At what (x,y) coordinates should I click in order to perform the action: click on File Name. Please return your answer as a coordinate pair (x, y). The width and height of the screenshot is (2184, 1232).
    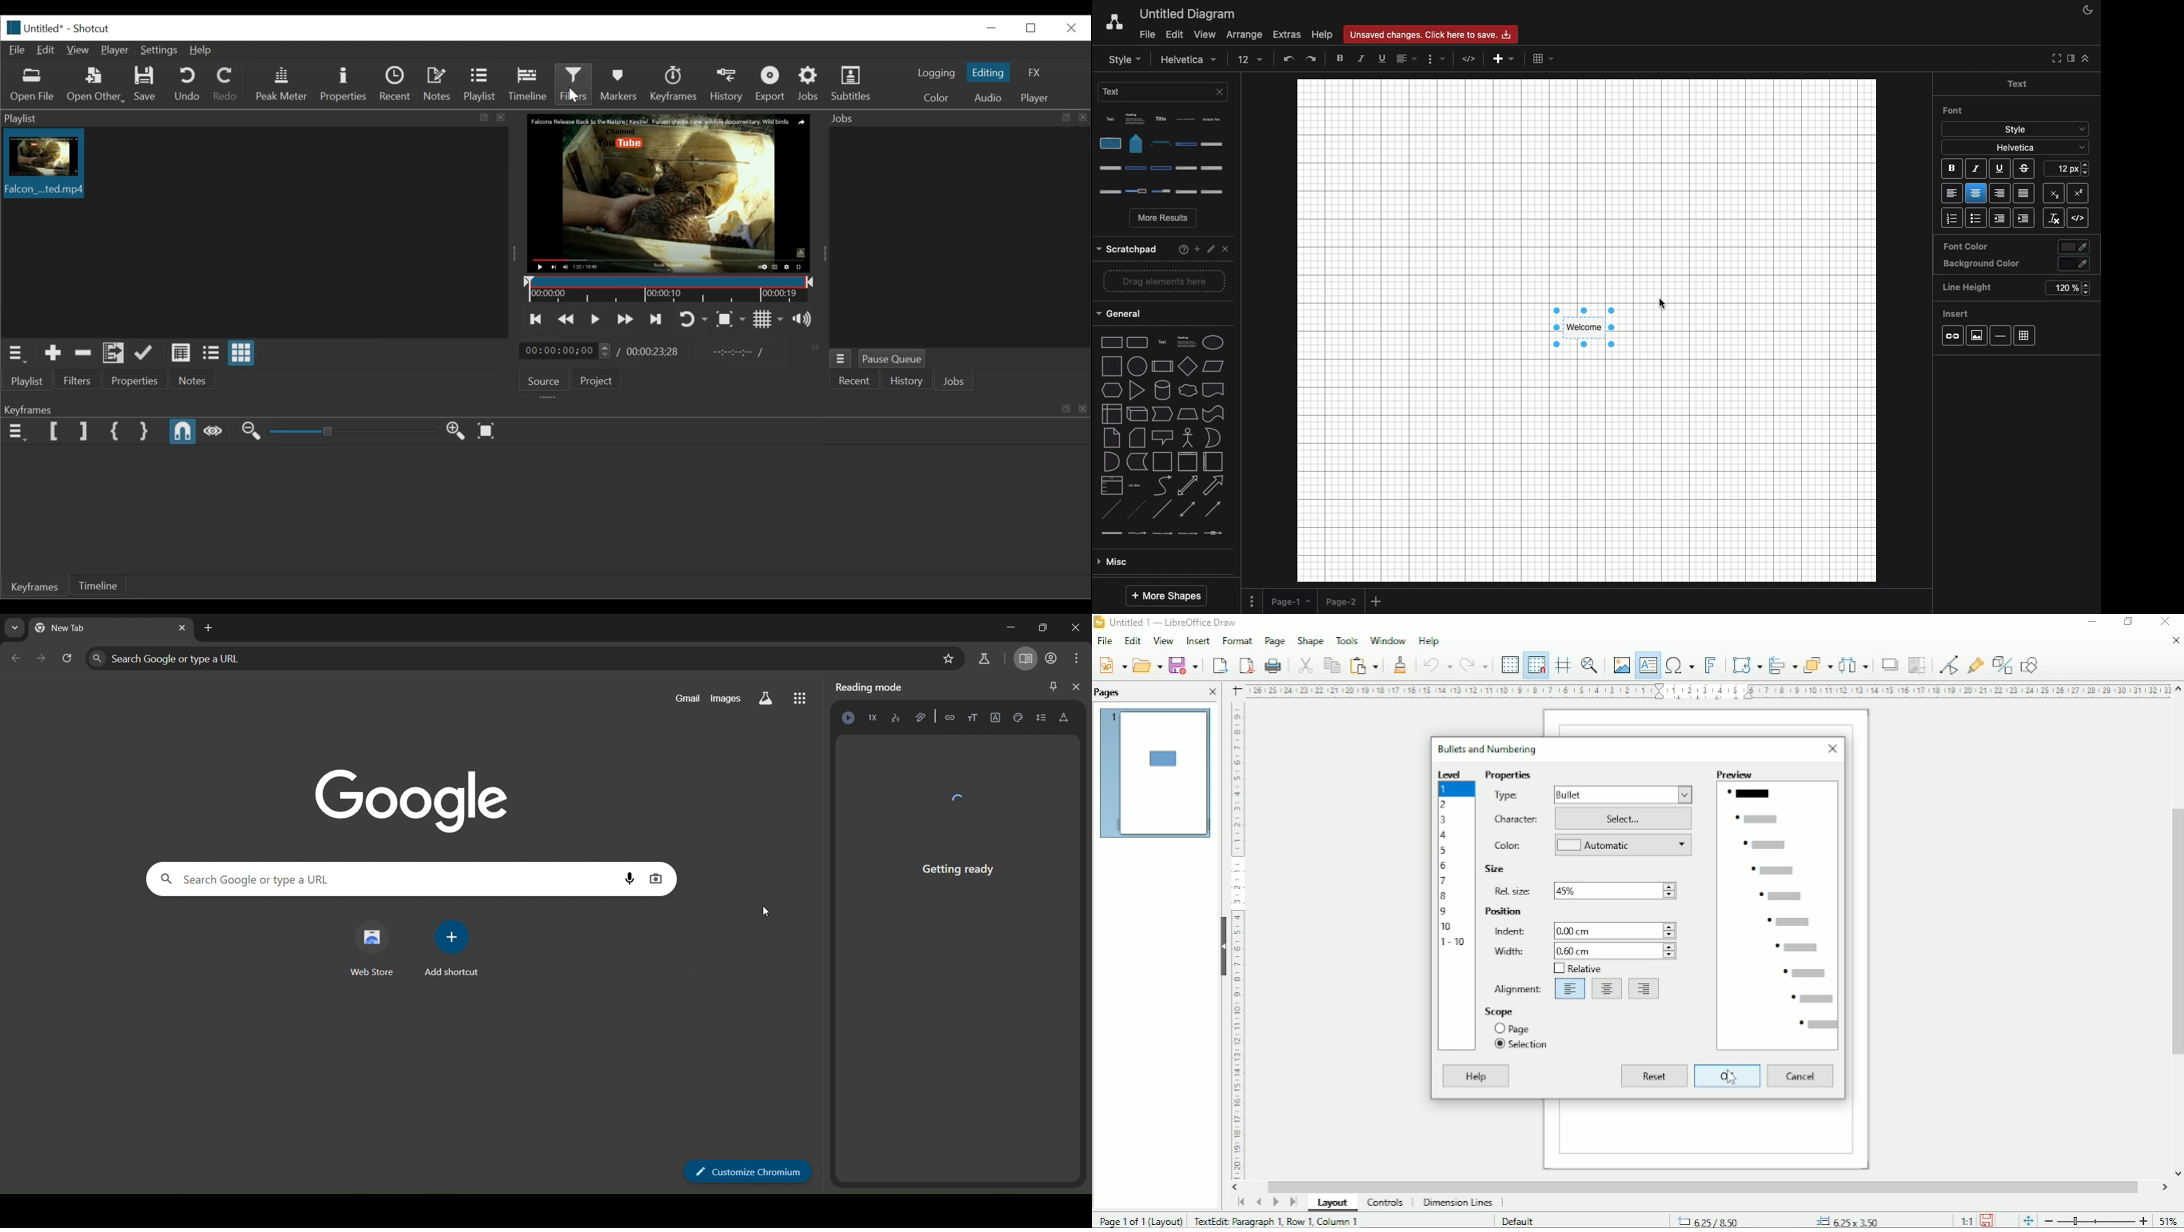
    Looking at the image, I should click on (33, 28).